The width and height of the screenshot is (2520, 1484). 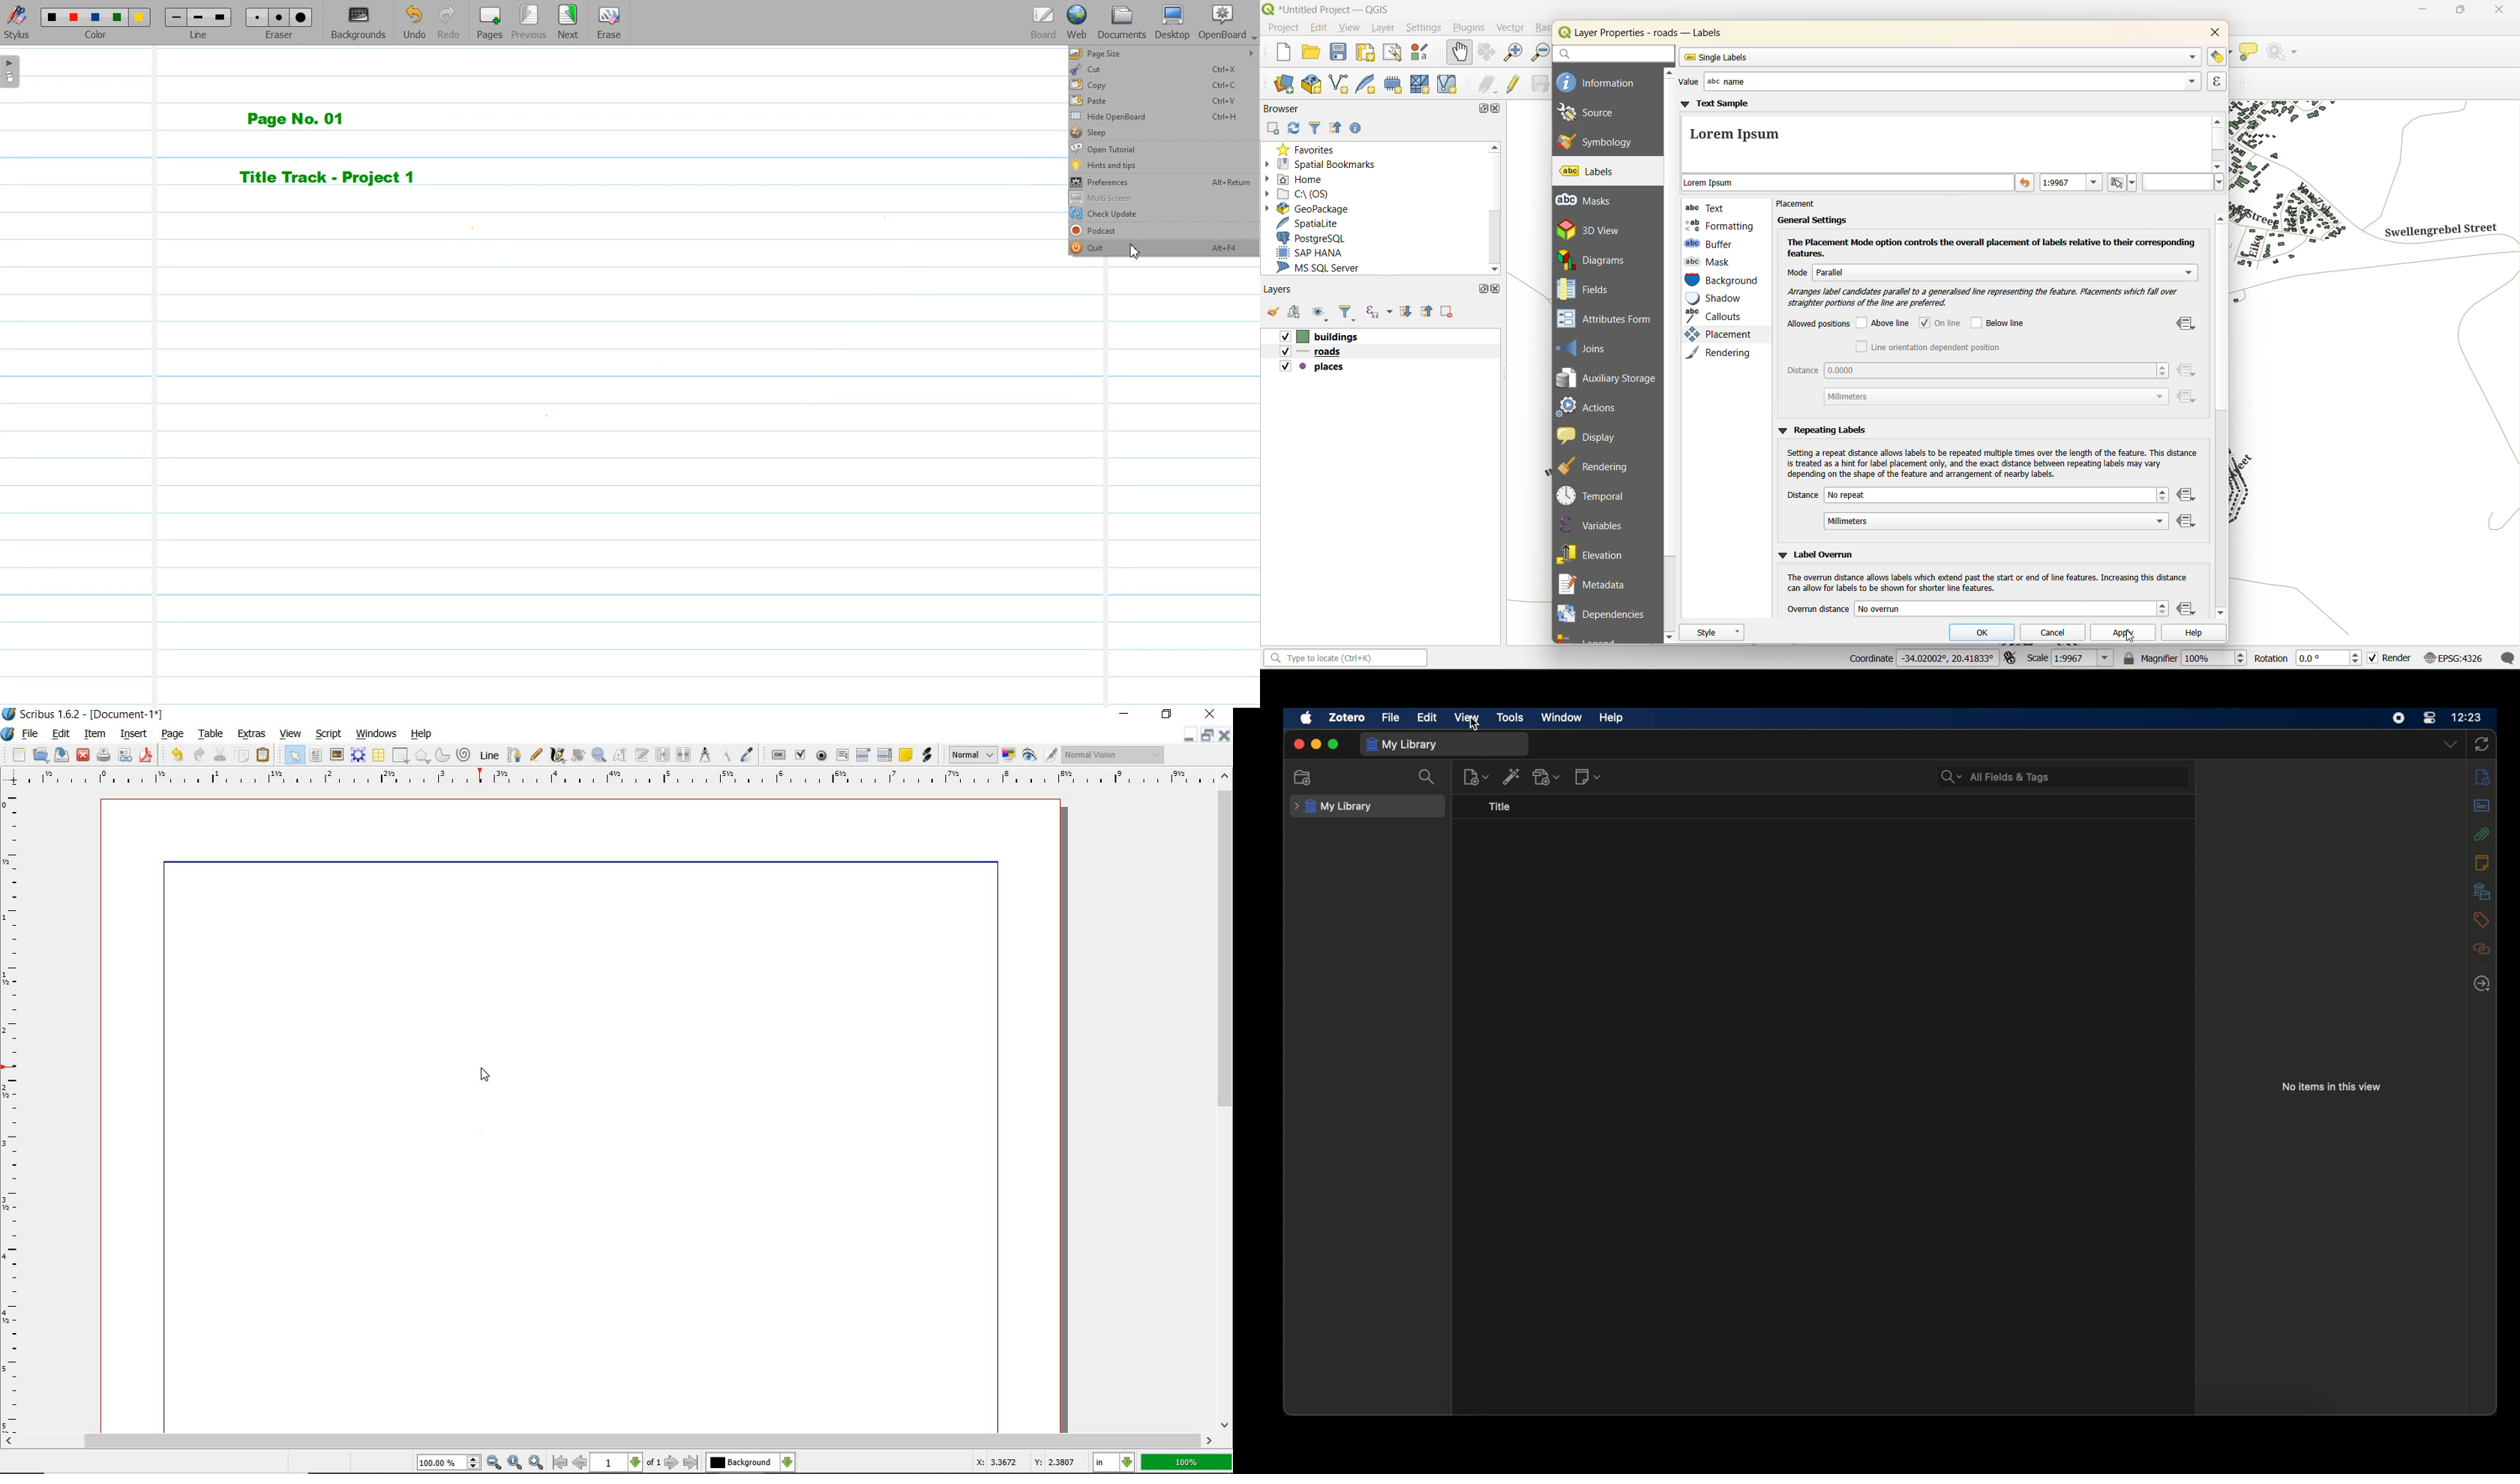 I want to click on single labels, so click(x=1940, y=57).